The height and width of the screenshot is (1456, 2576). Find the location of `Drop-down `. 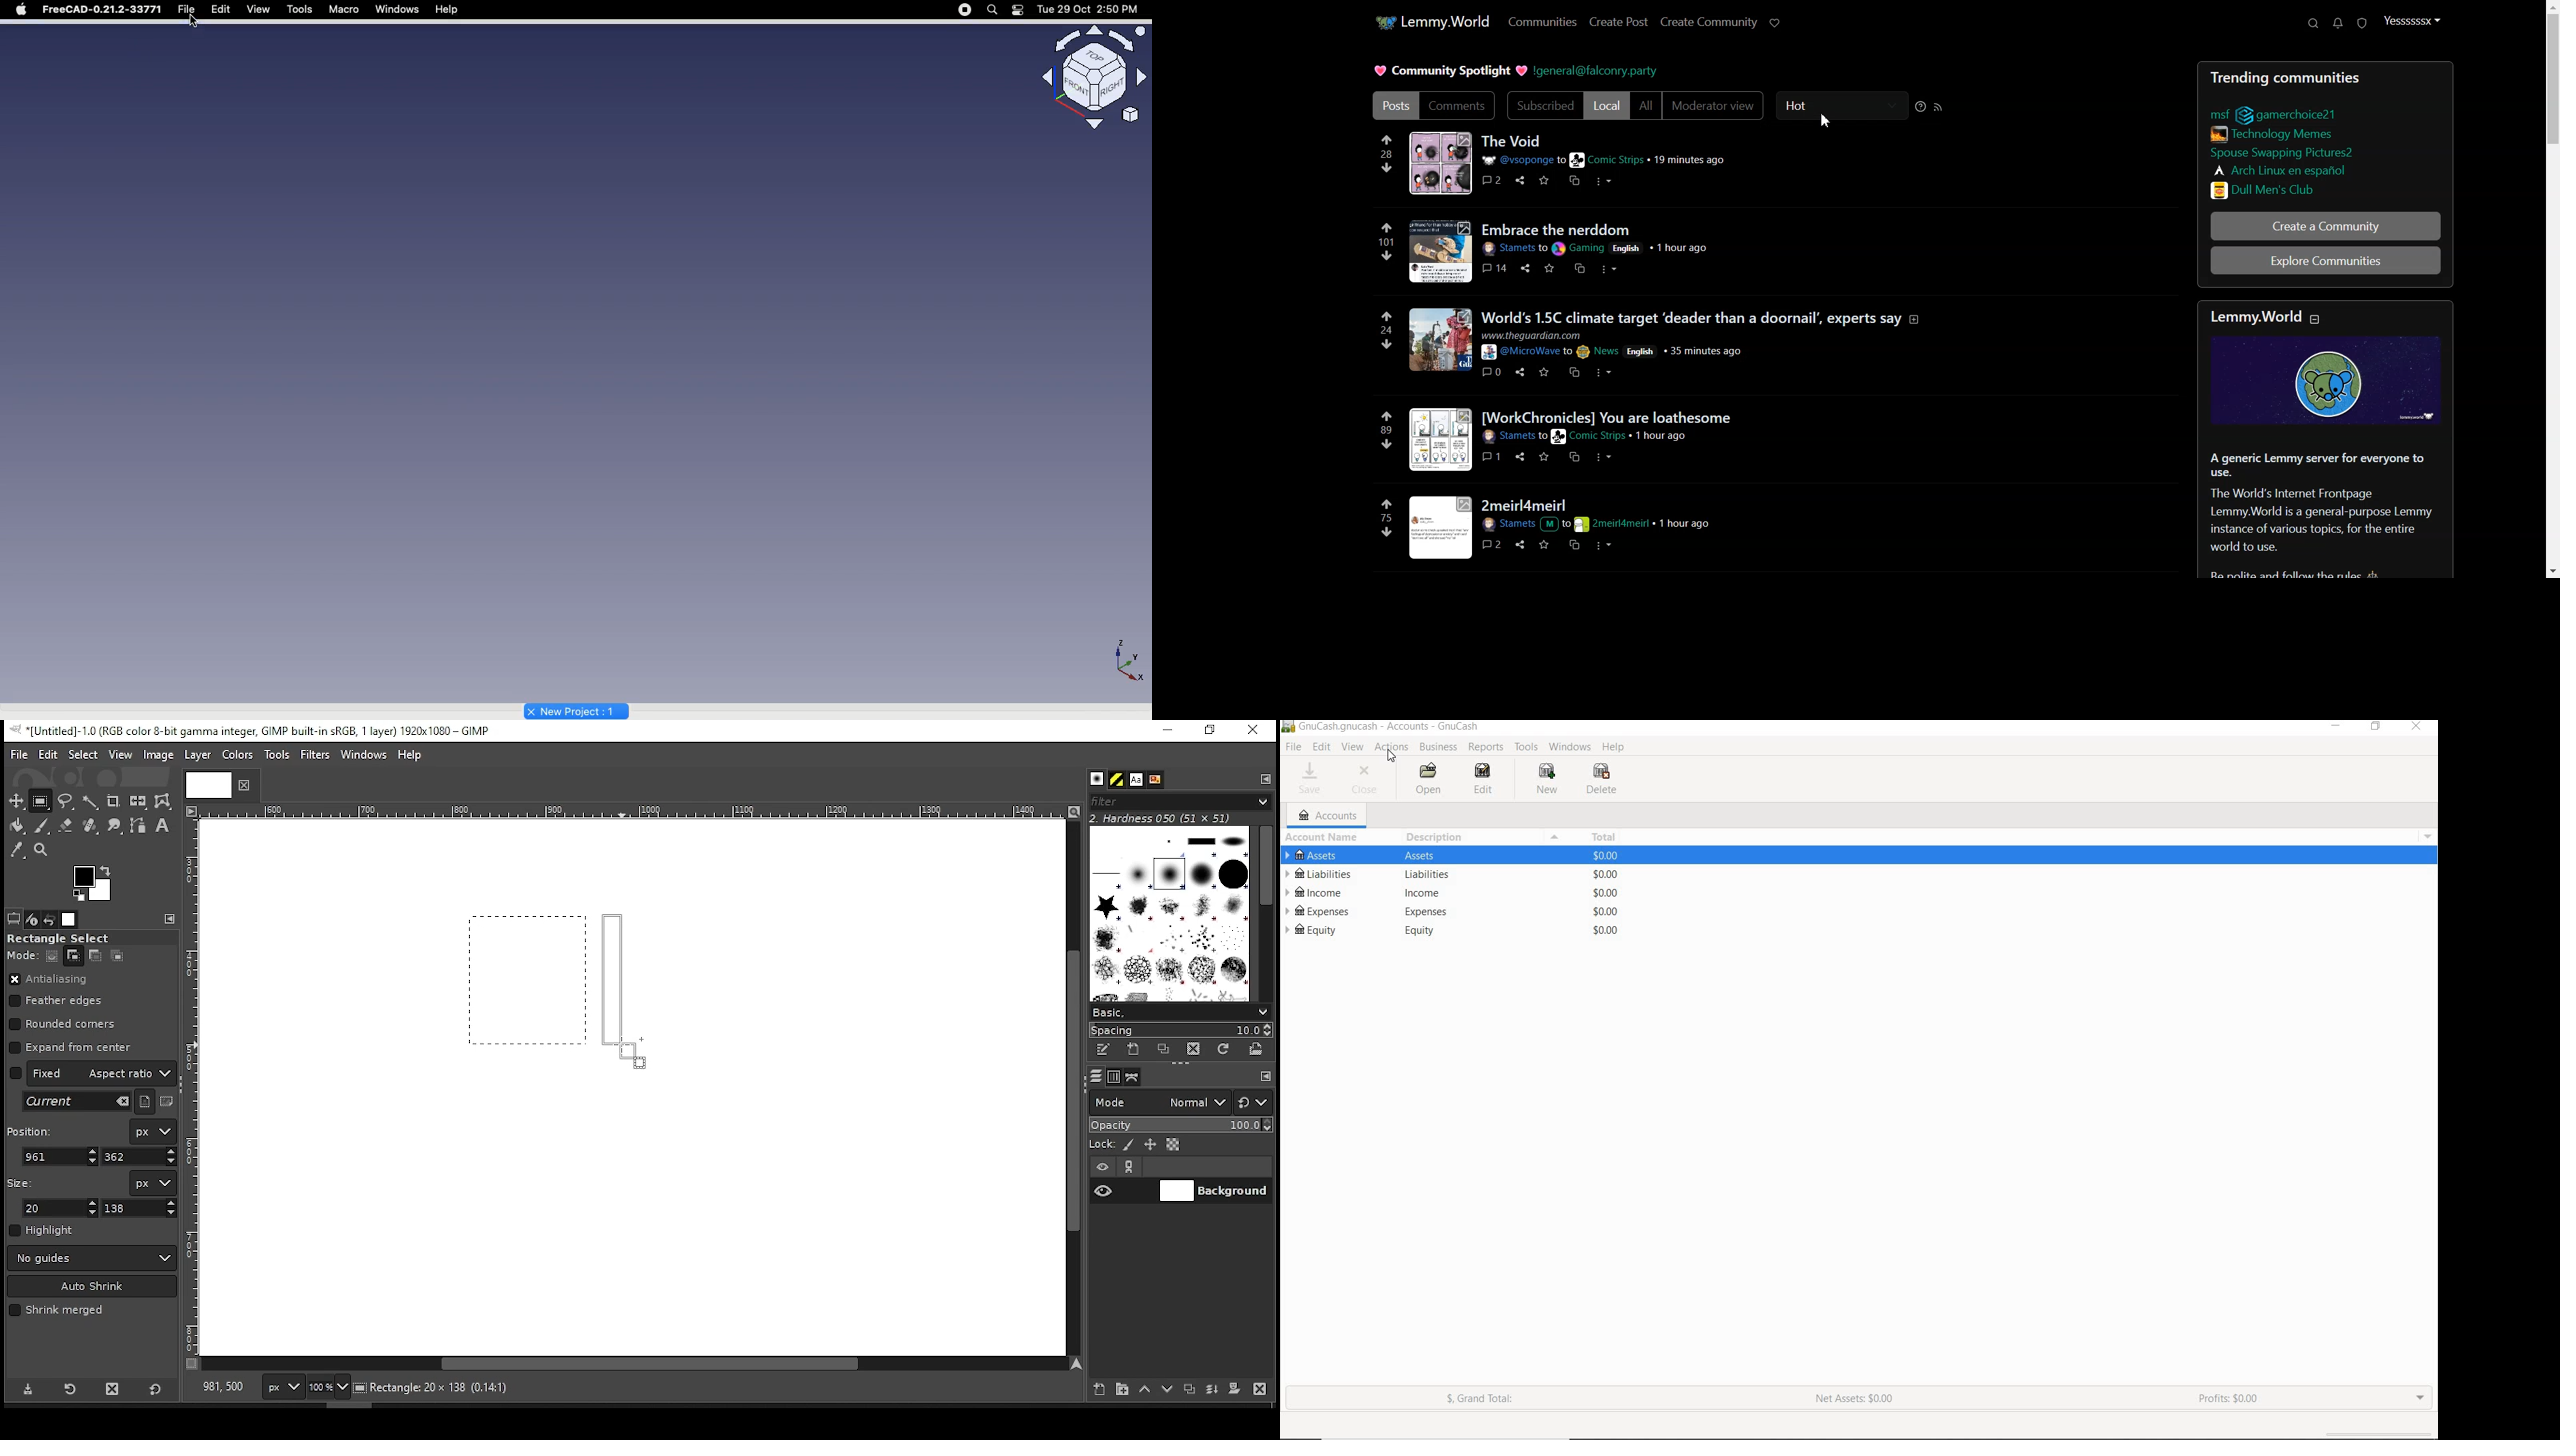

Drop-down  is located at coordinates (2429, 837).